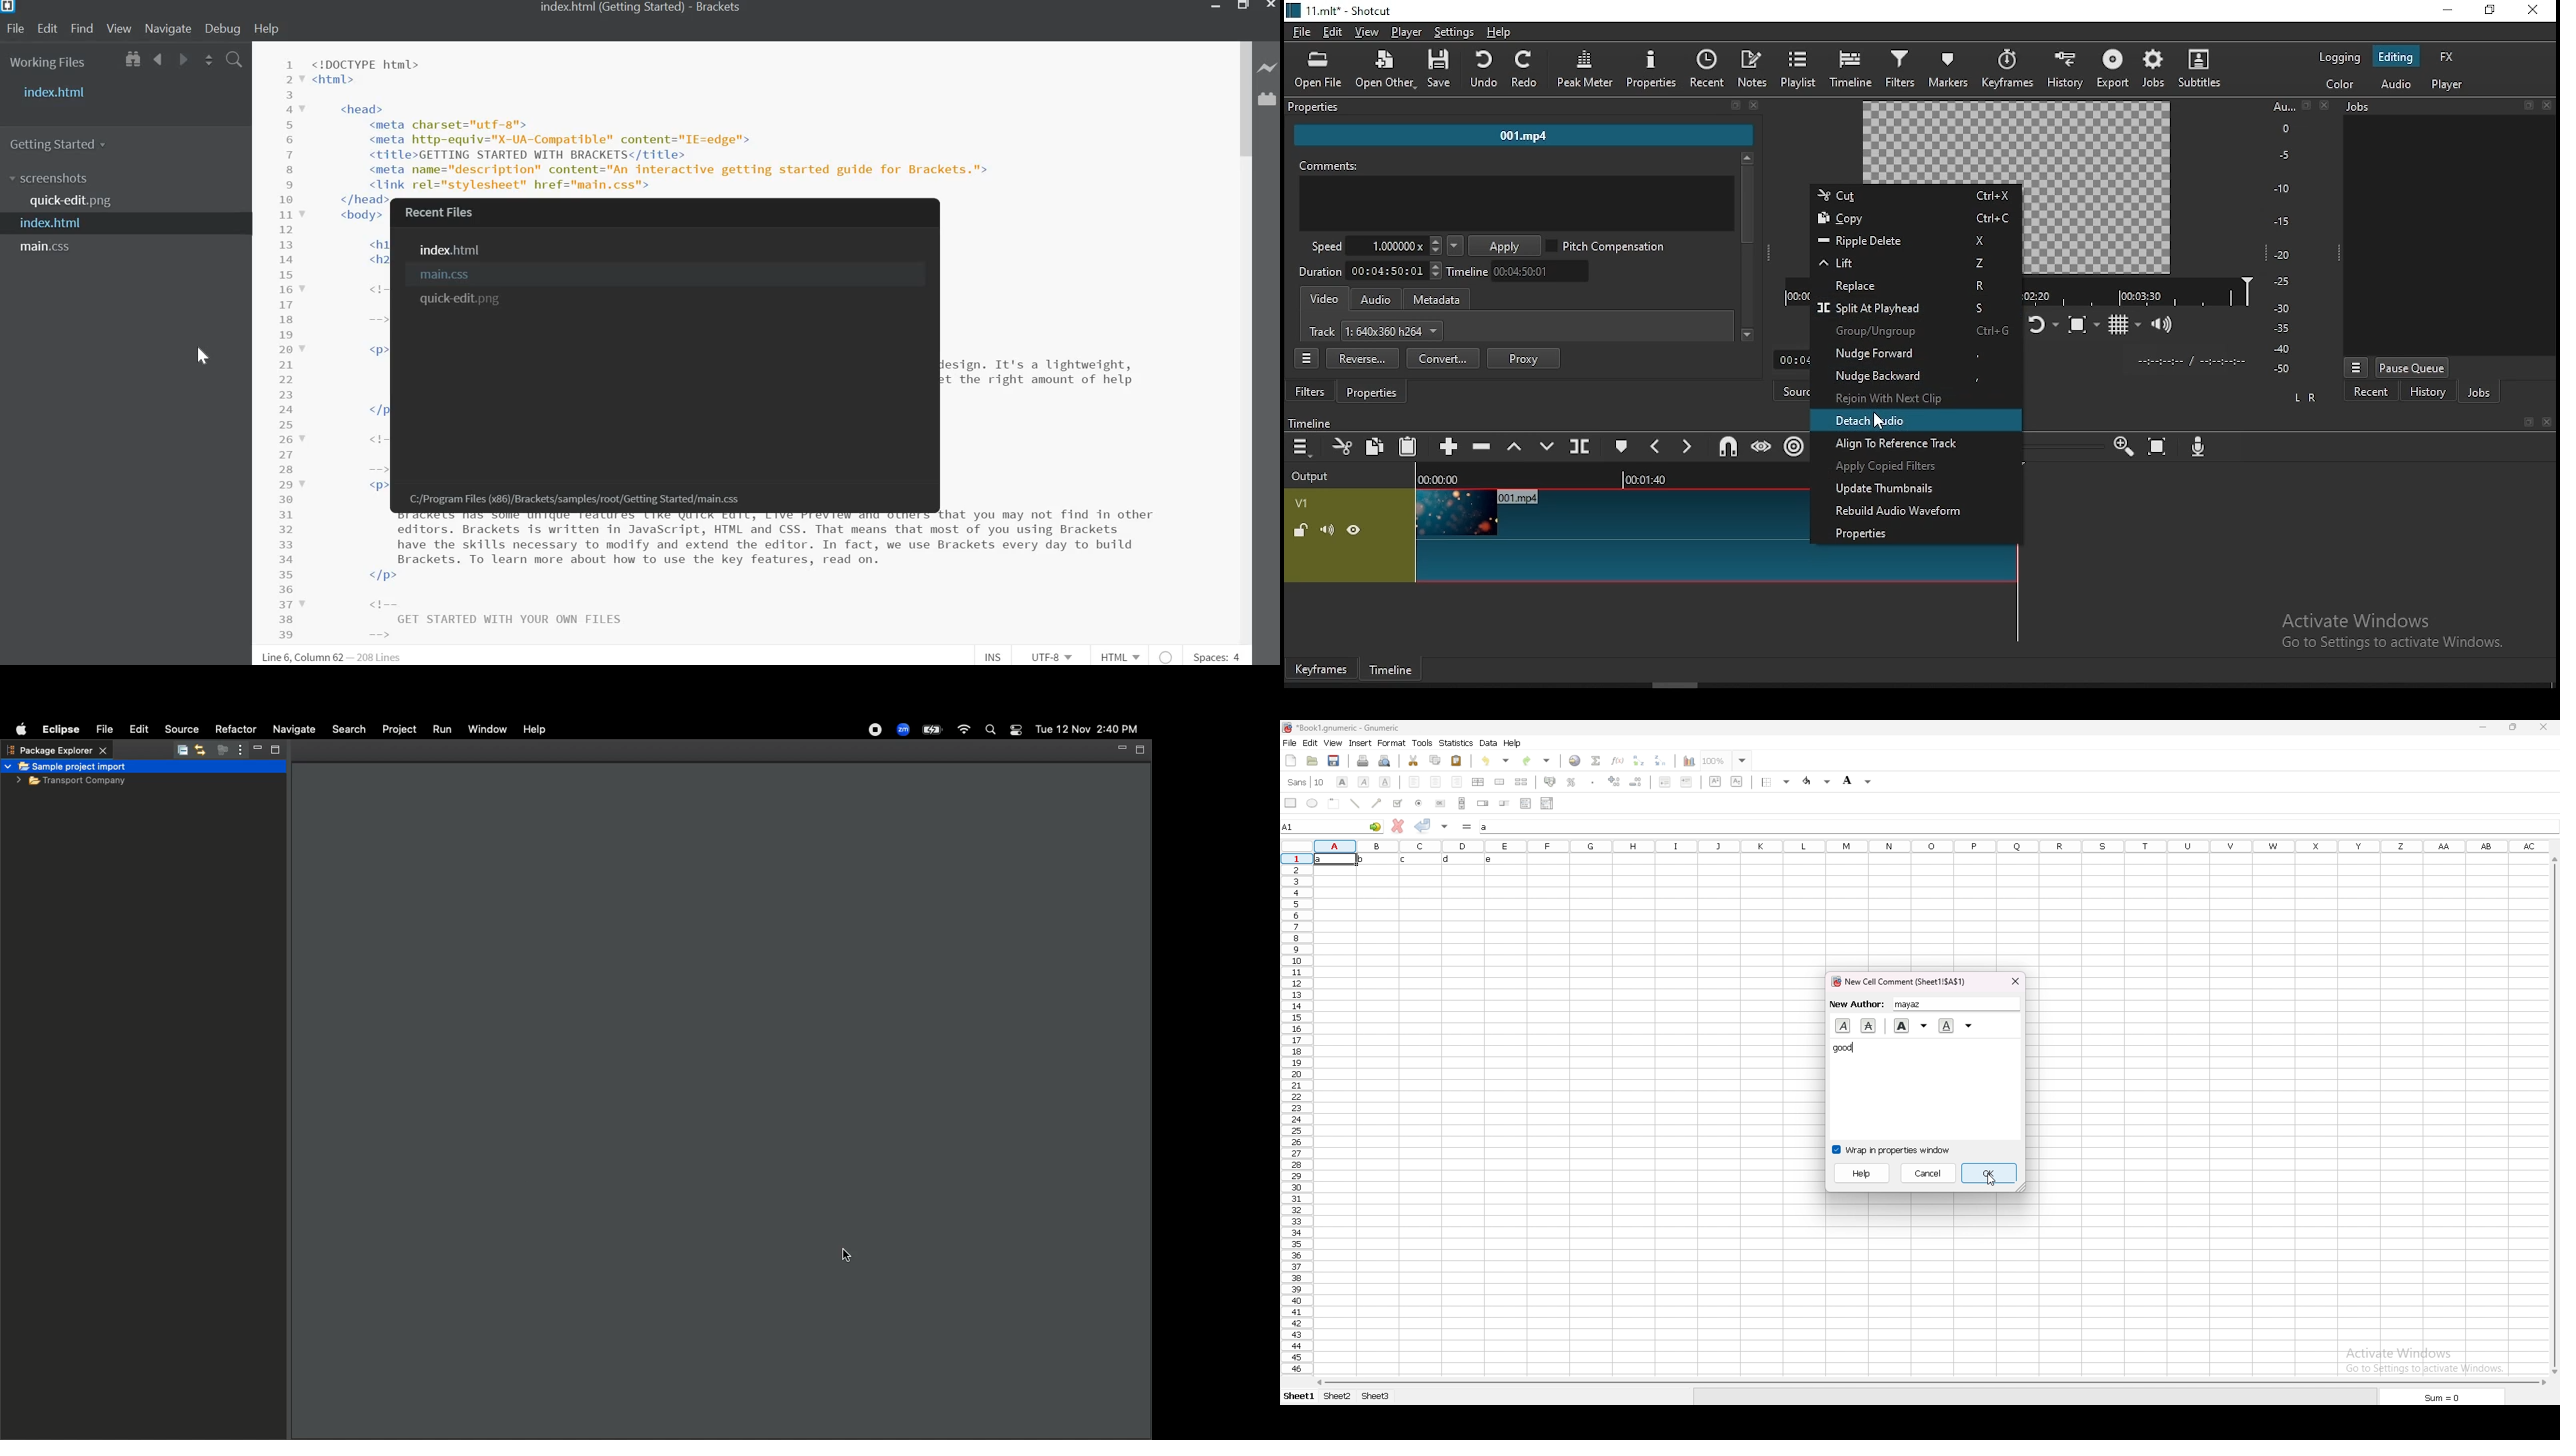  Describe the element at coordinates (741, 119) in the screenshot. I see `Editor Area` at that location.